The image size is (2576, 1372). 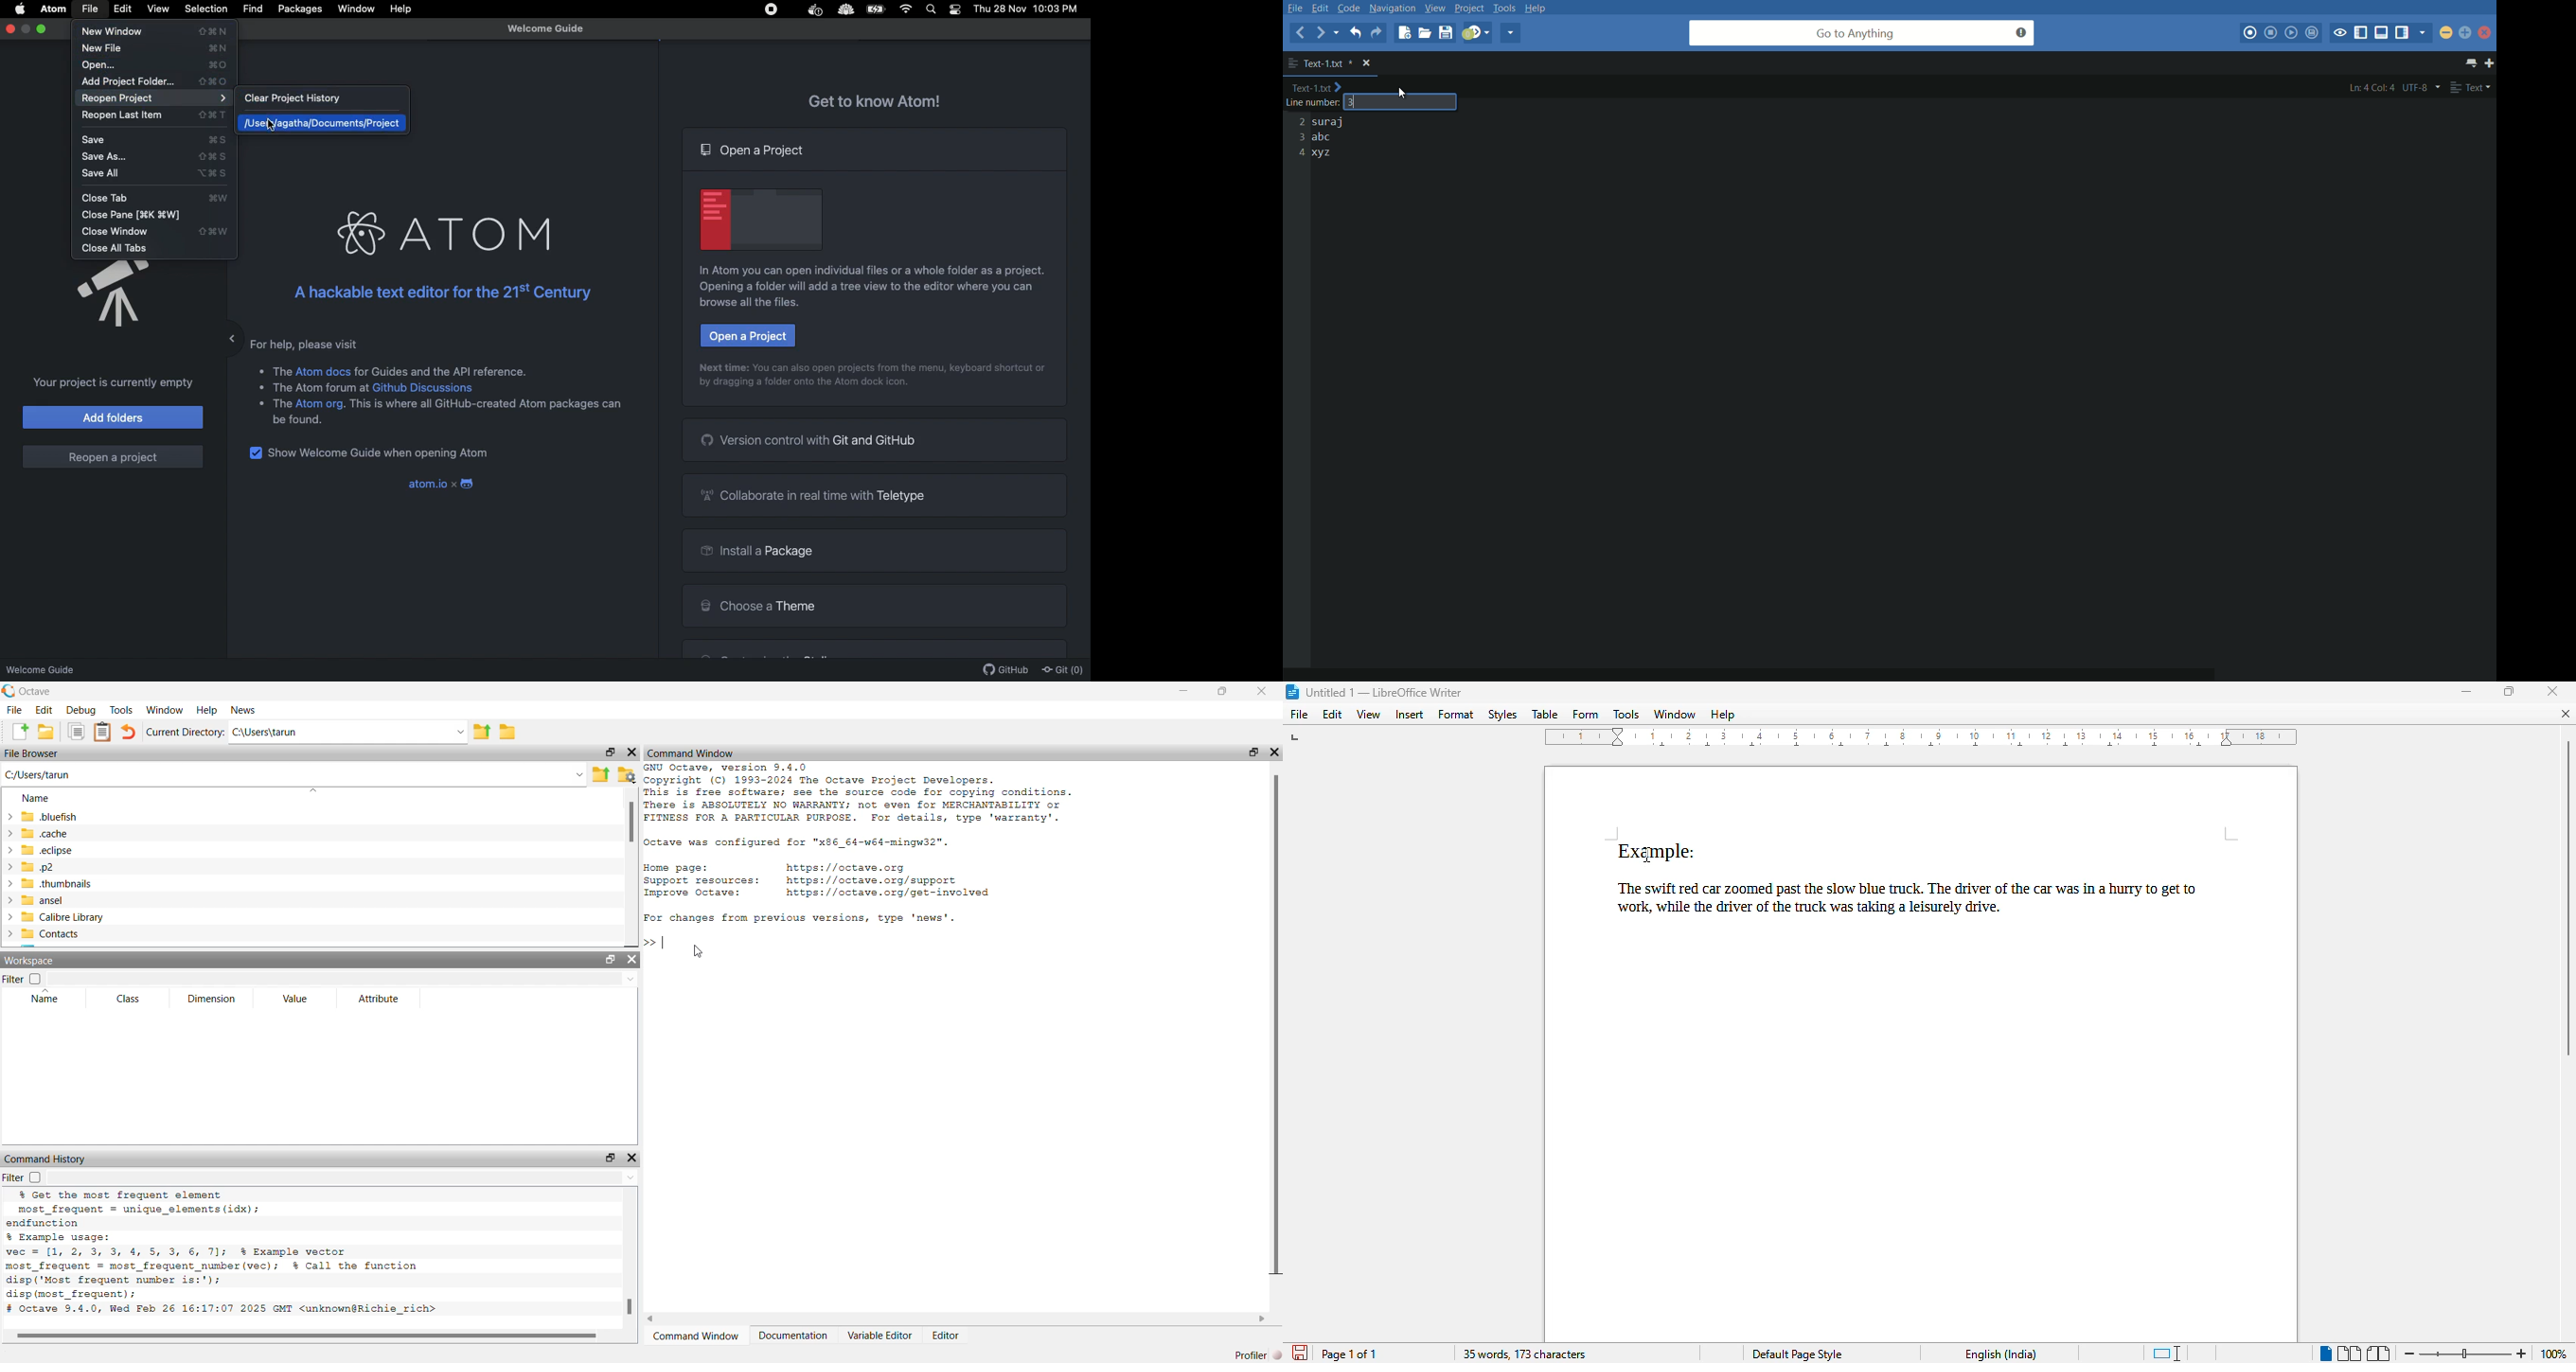 What do you see at coordinates (1723, 715) in the screenshot?
I see `help` at bounding box center [1723, 715].